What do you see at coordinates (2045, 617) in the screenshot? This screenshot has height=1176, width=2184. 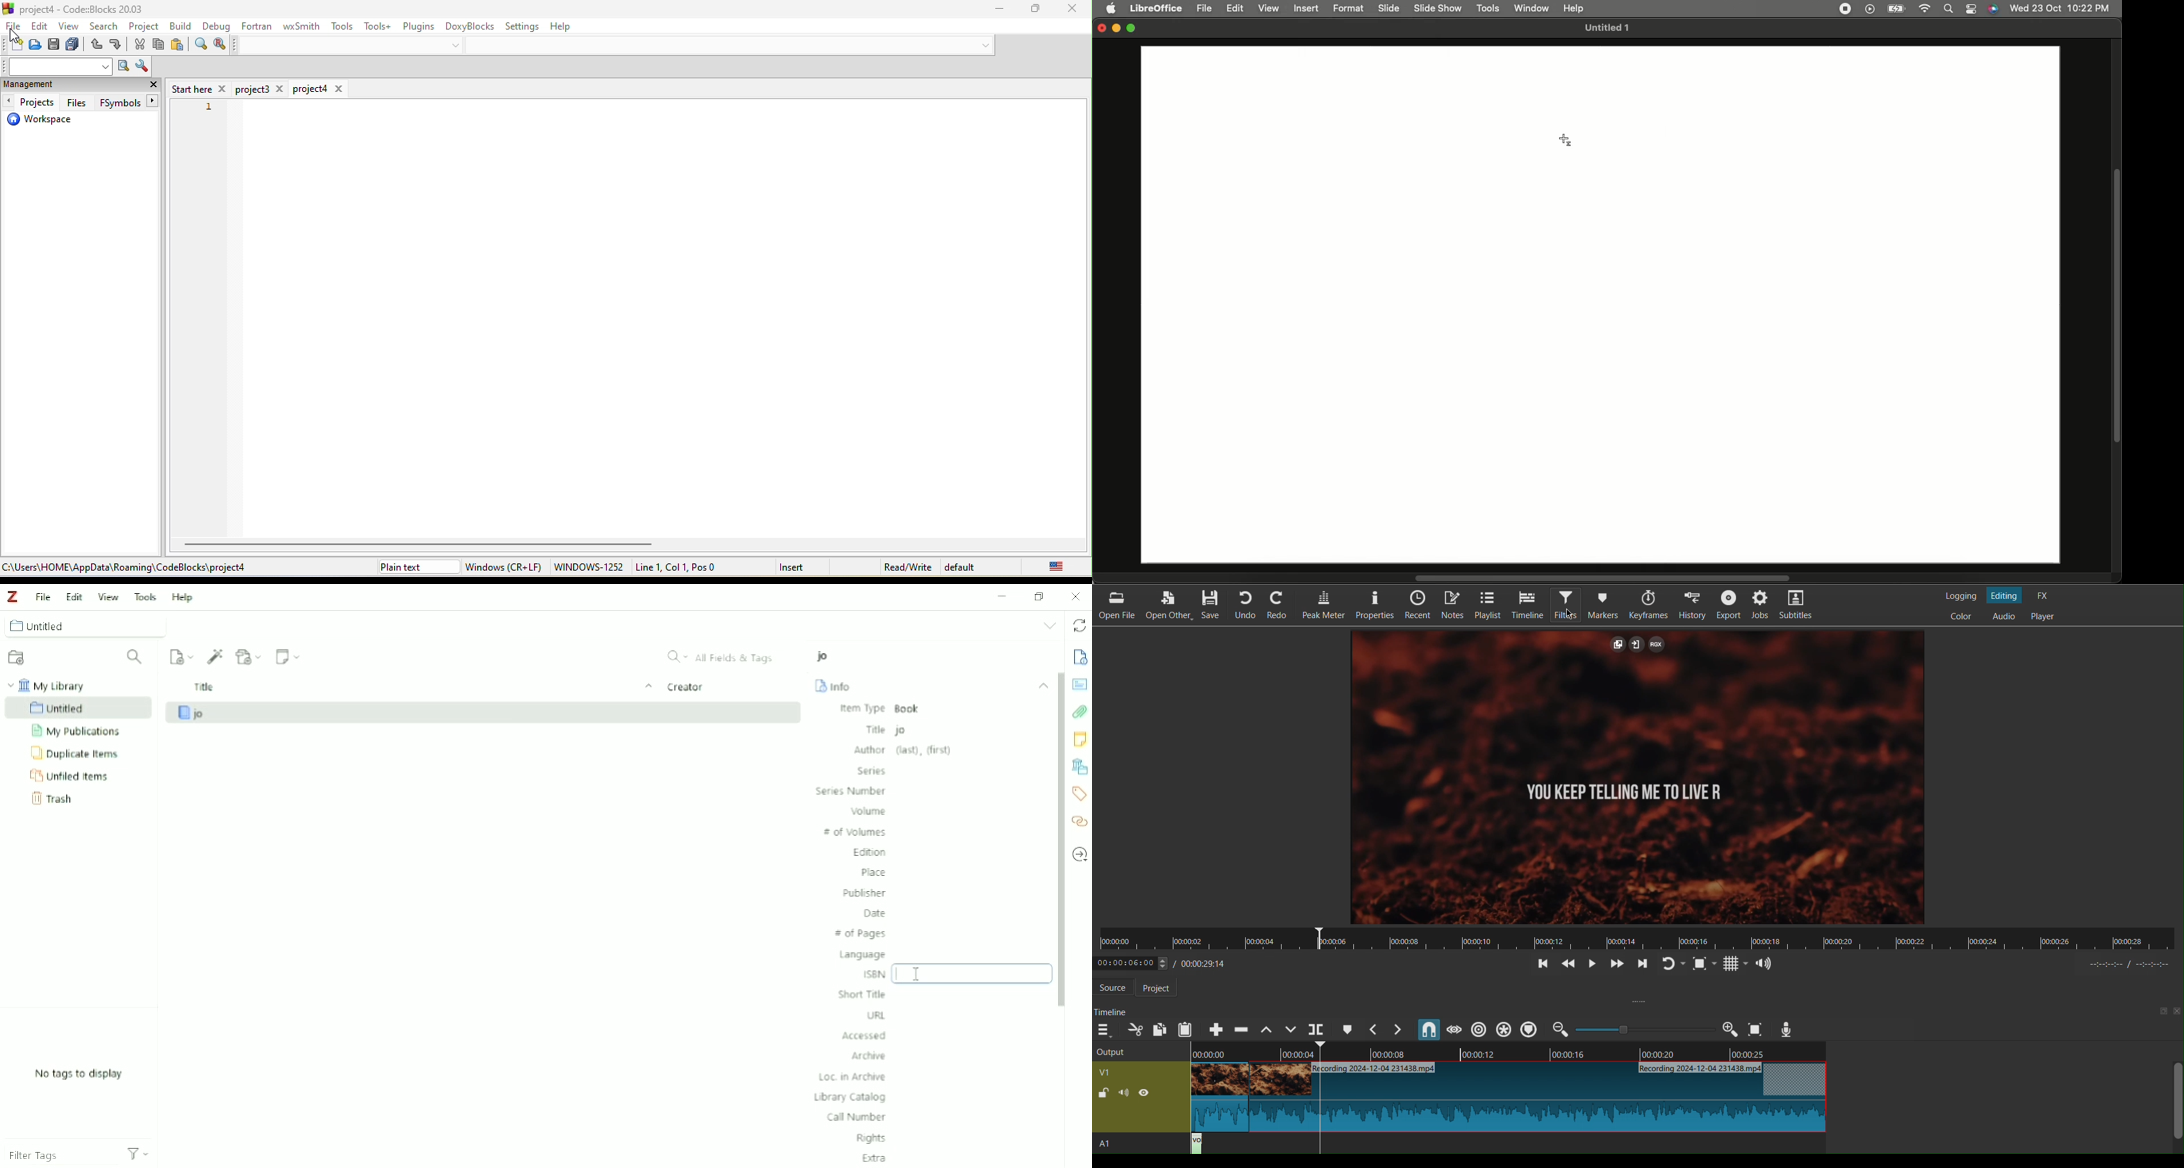 I see `Player` at bounding box center [2045, 617].